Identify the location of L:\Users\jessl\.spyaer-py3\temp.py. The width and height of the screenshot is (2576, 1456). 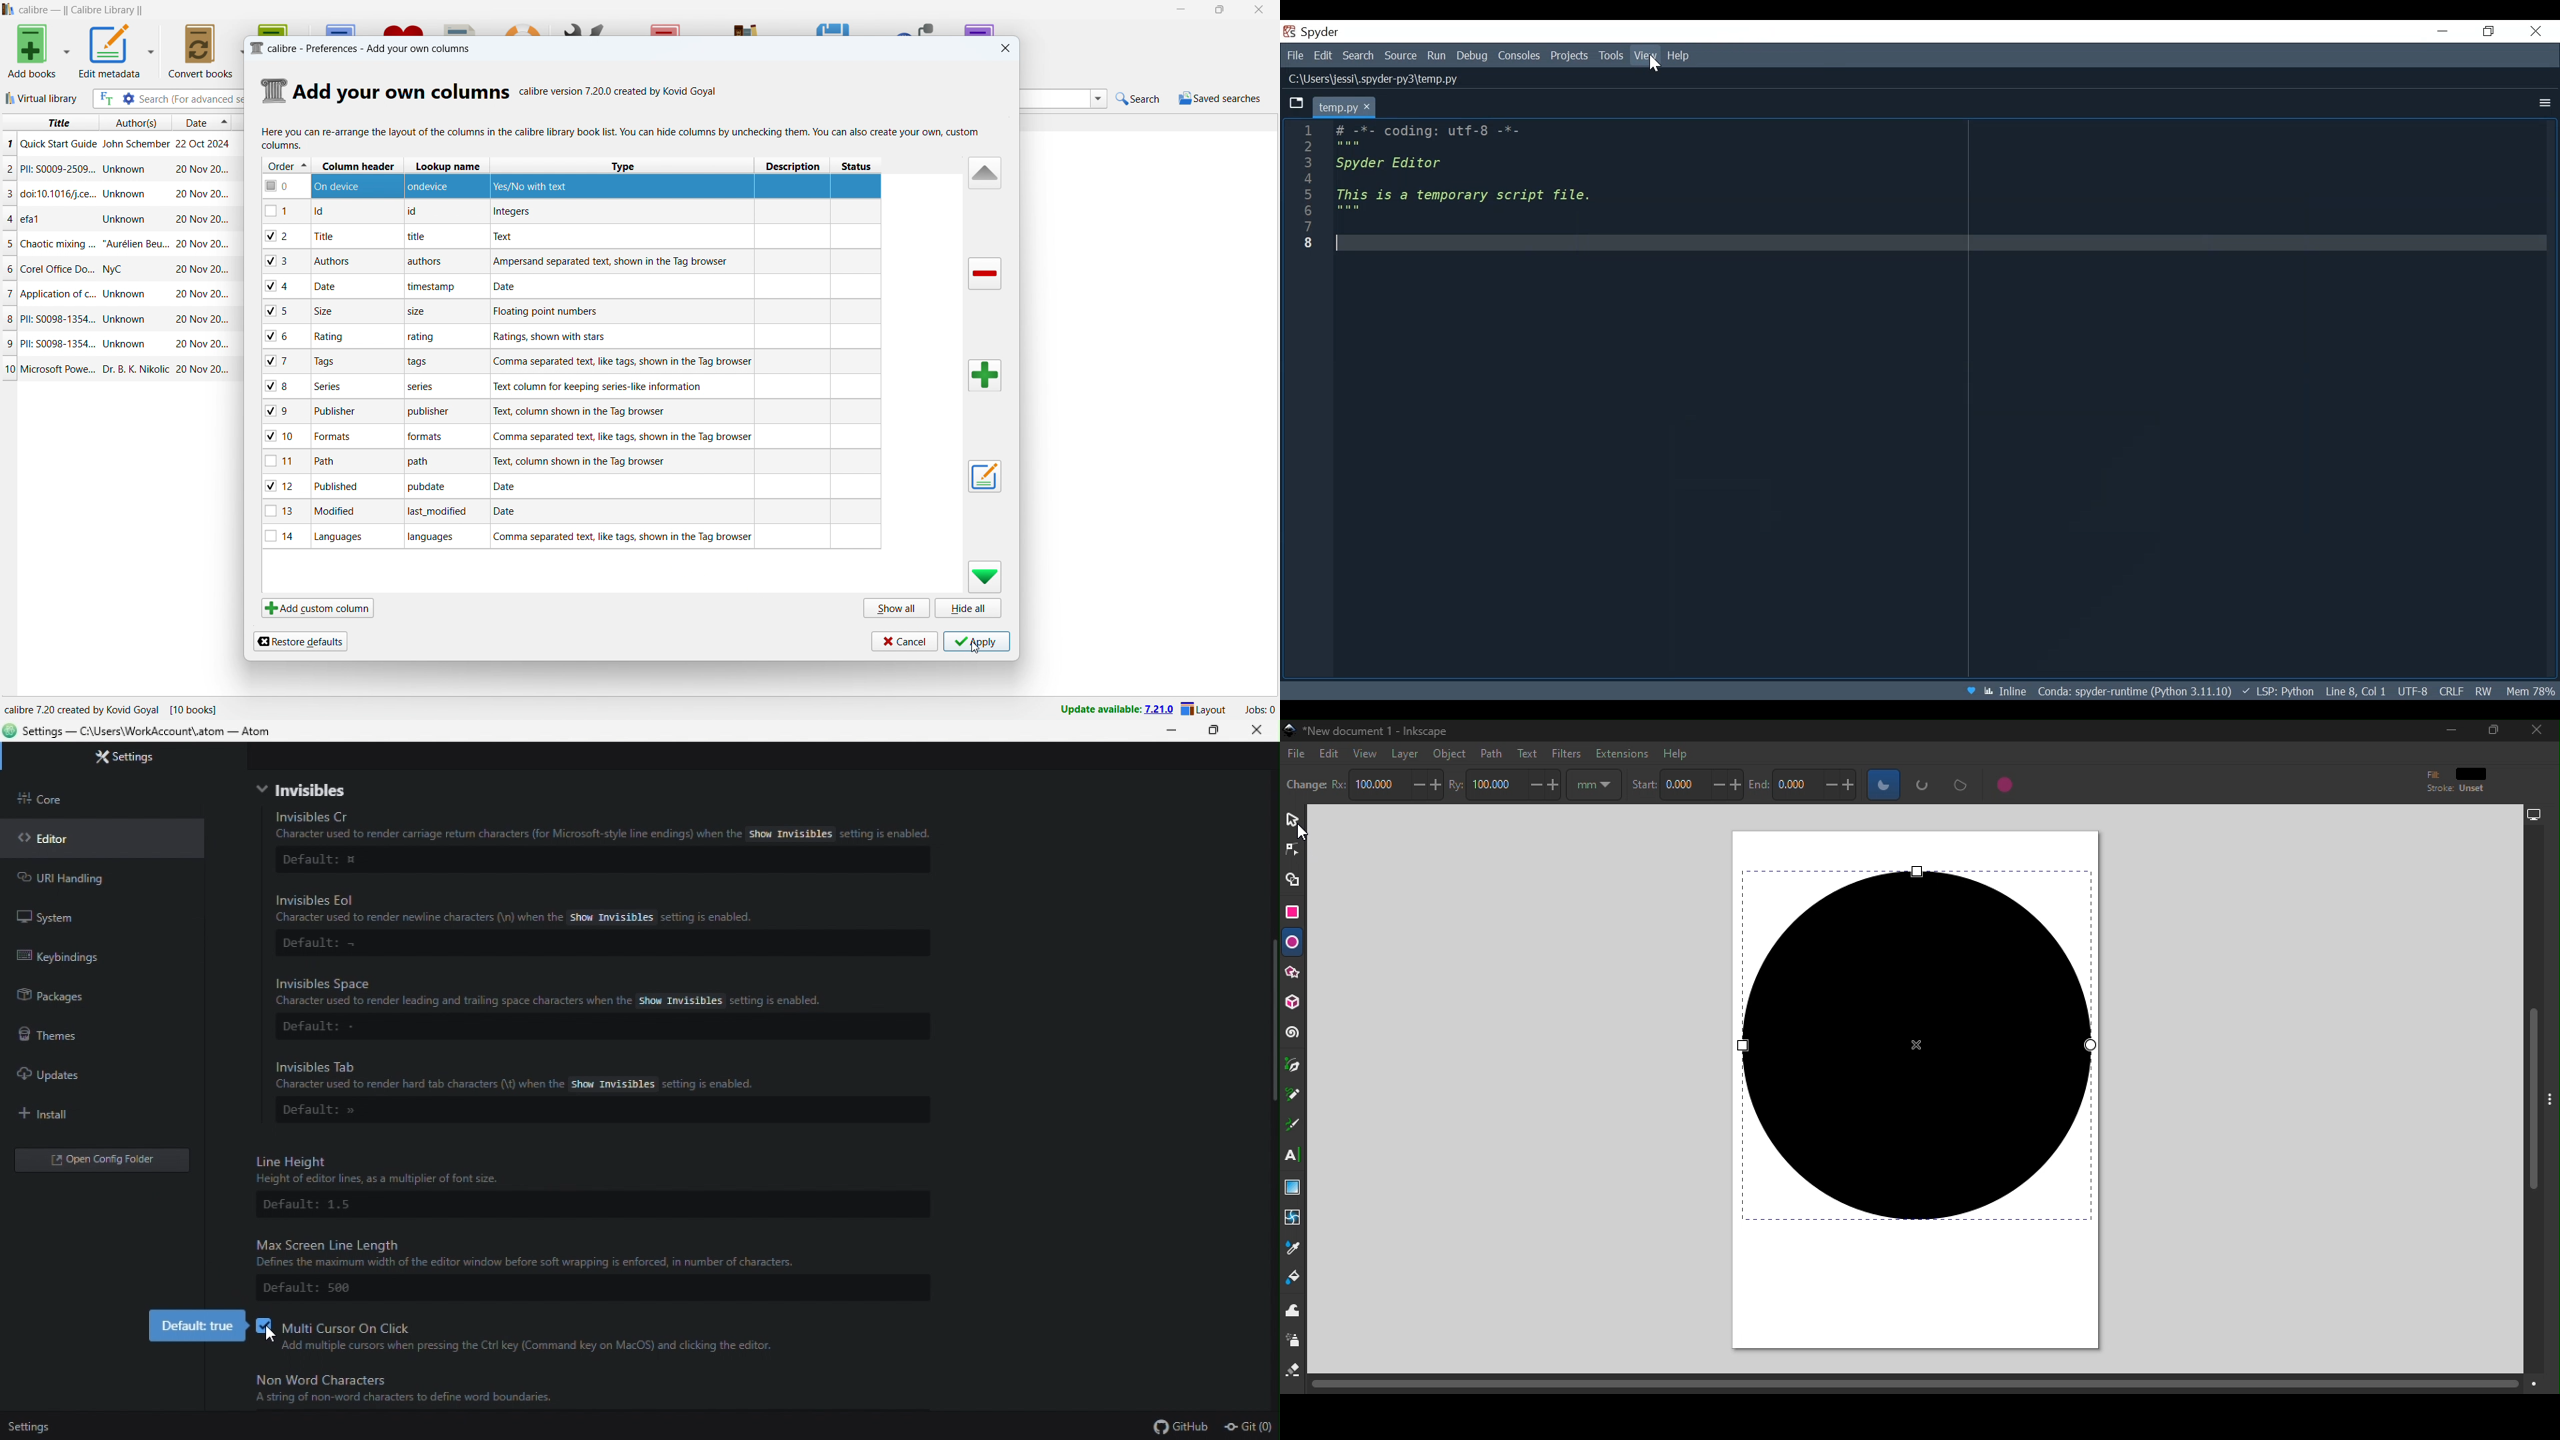
(1389, 82).